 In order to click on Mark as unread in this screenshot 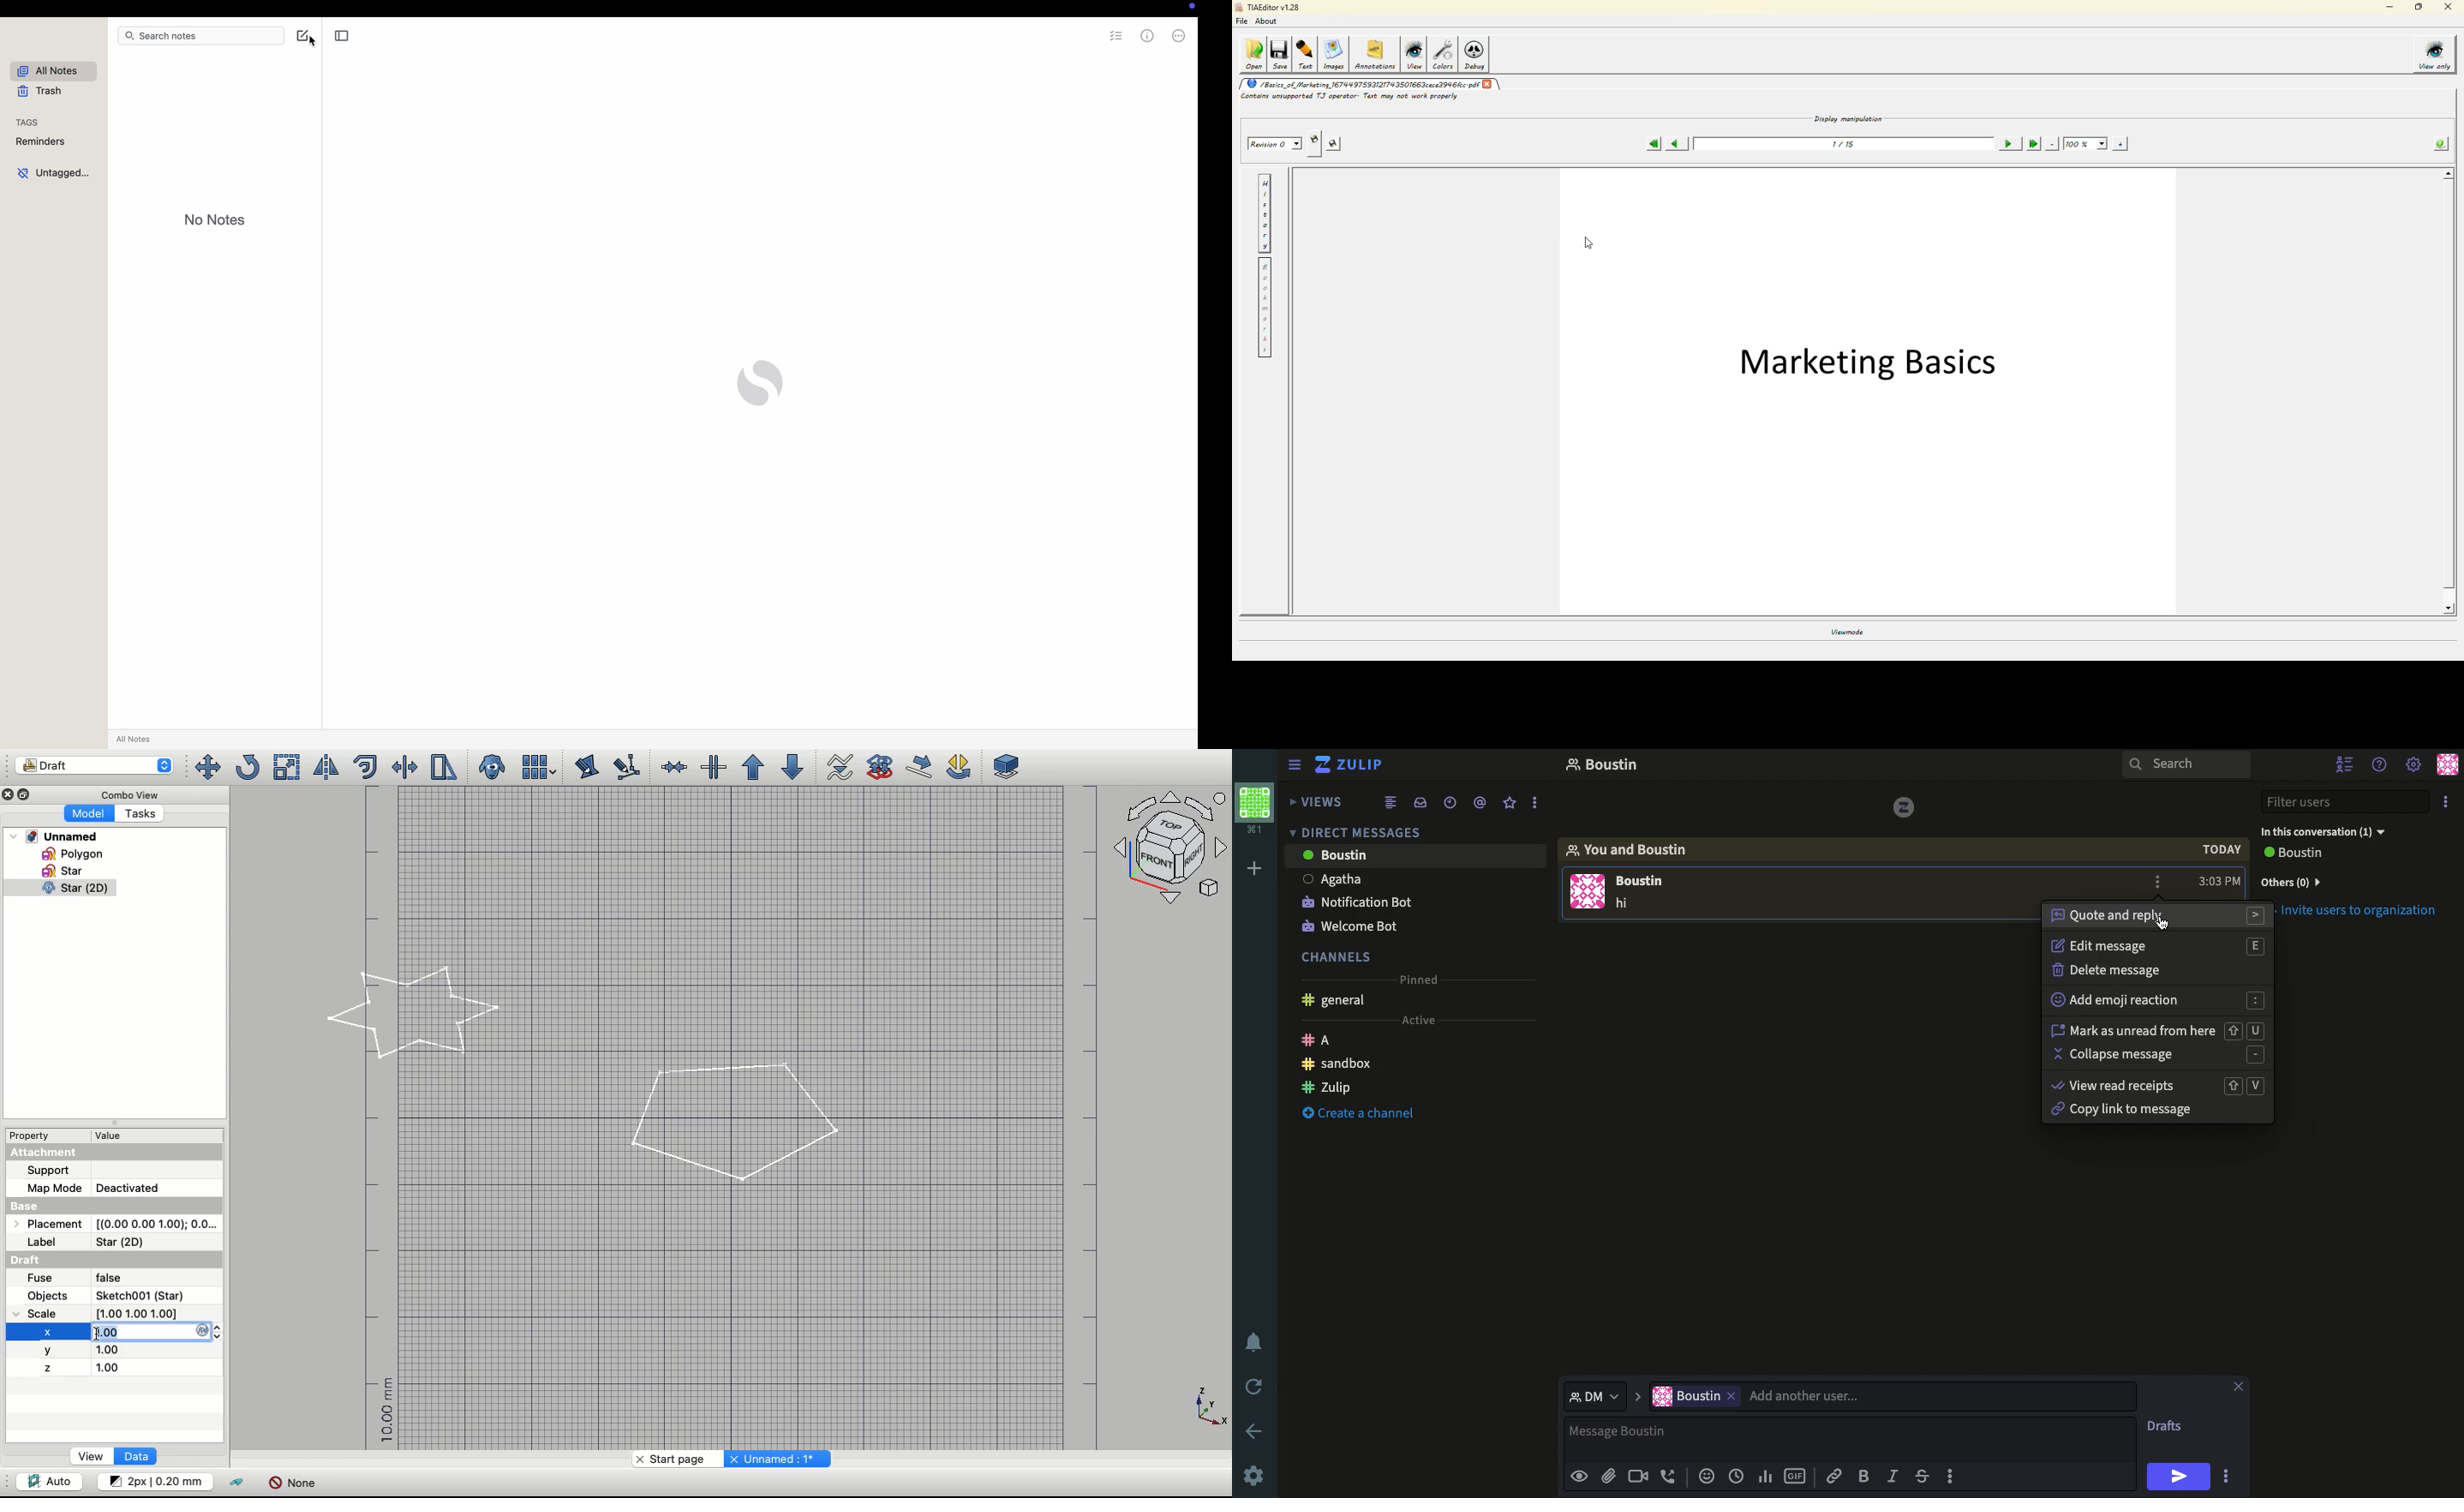, I will do `click(2160, 1032)`.